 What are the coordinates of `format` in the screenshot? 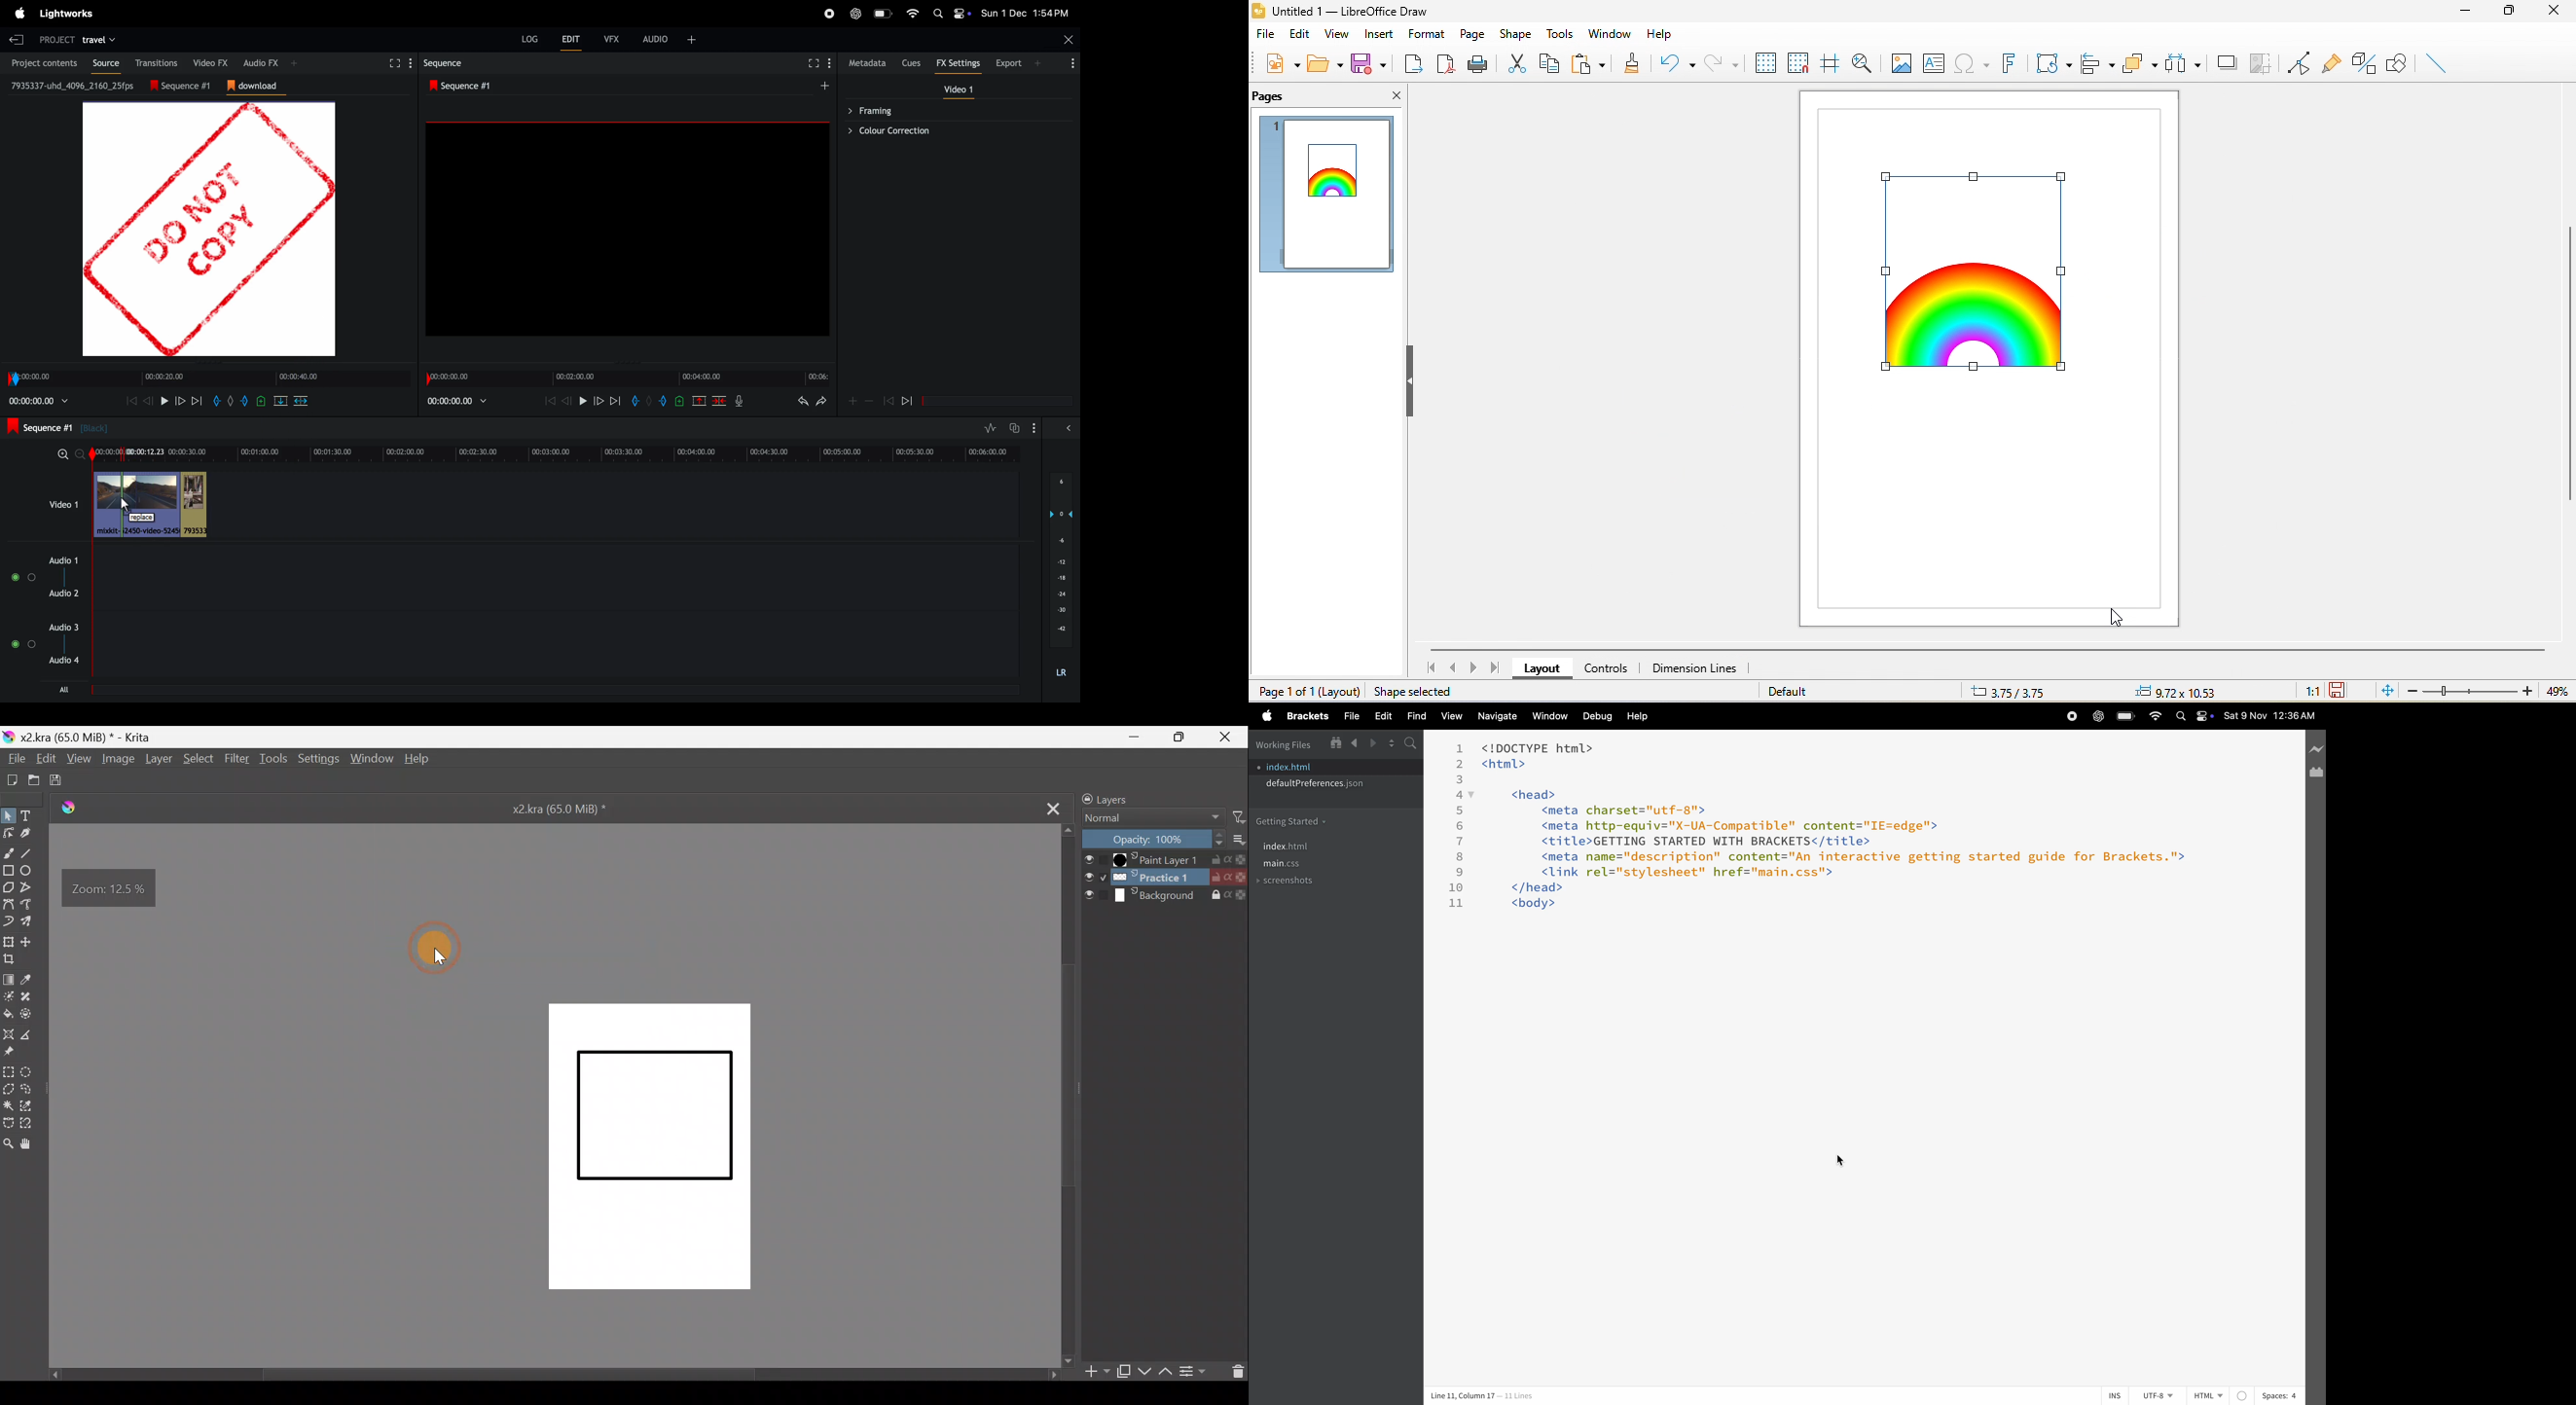 It's located at (1425, 31).